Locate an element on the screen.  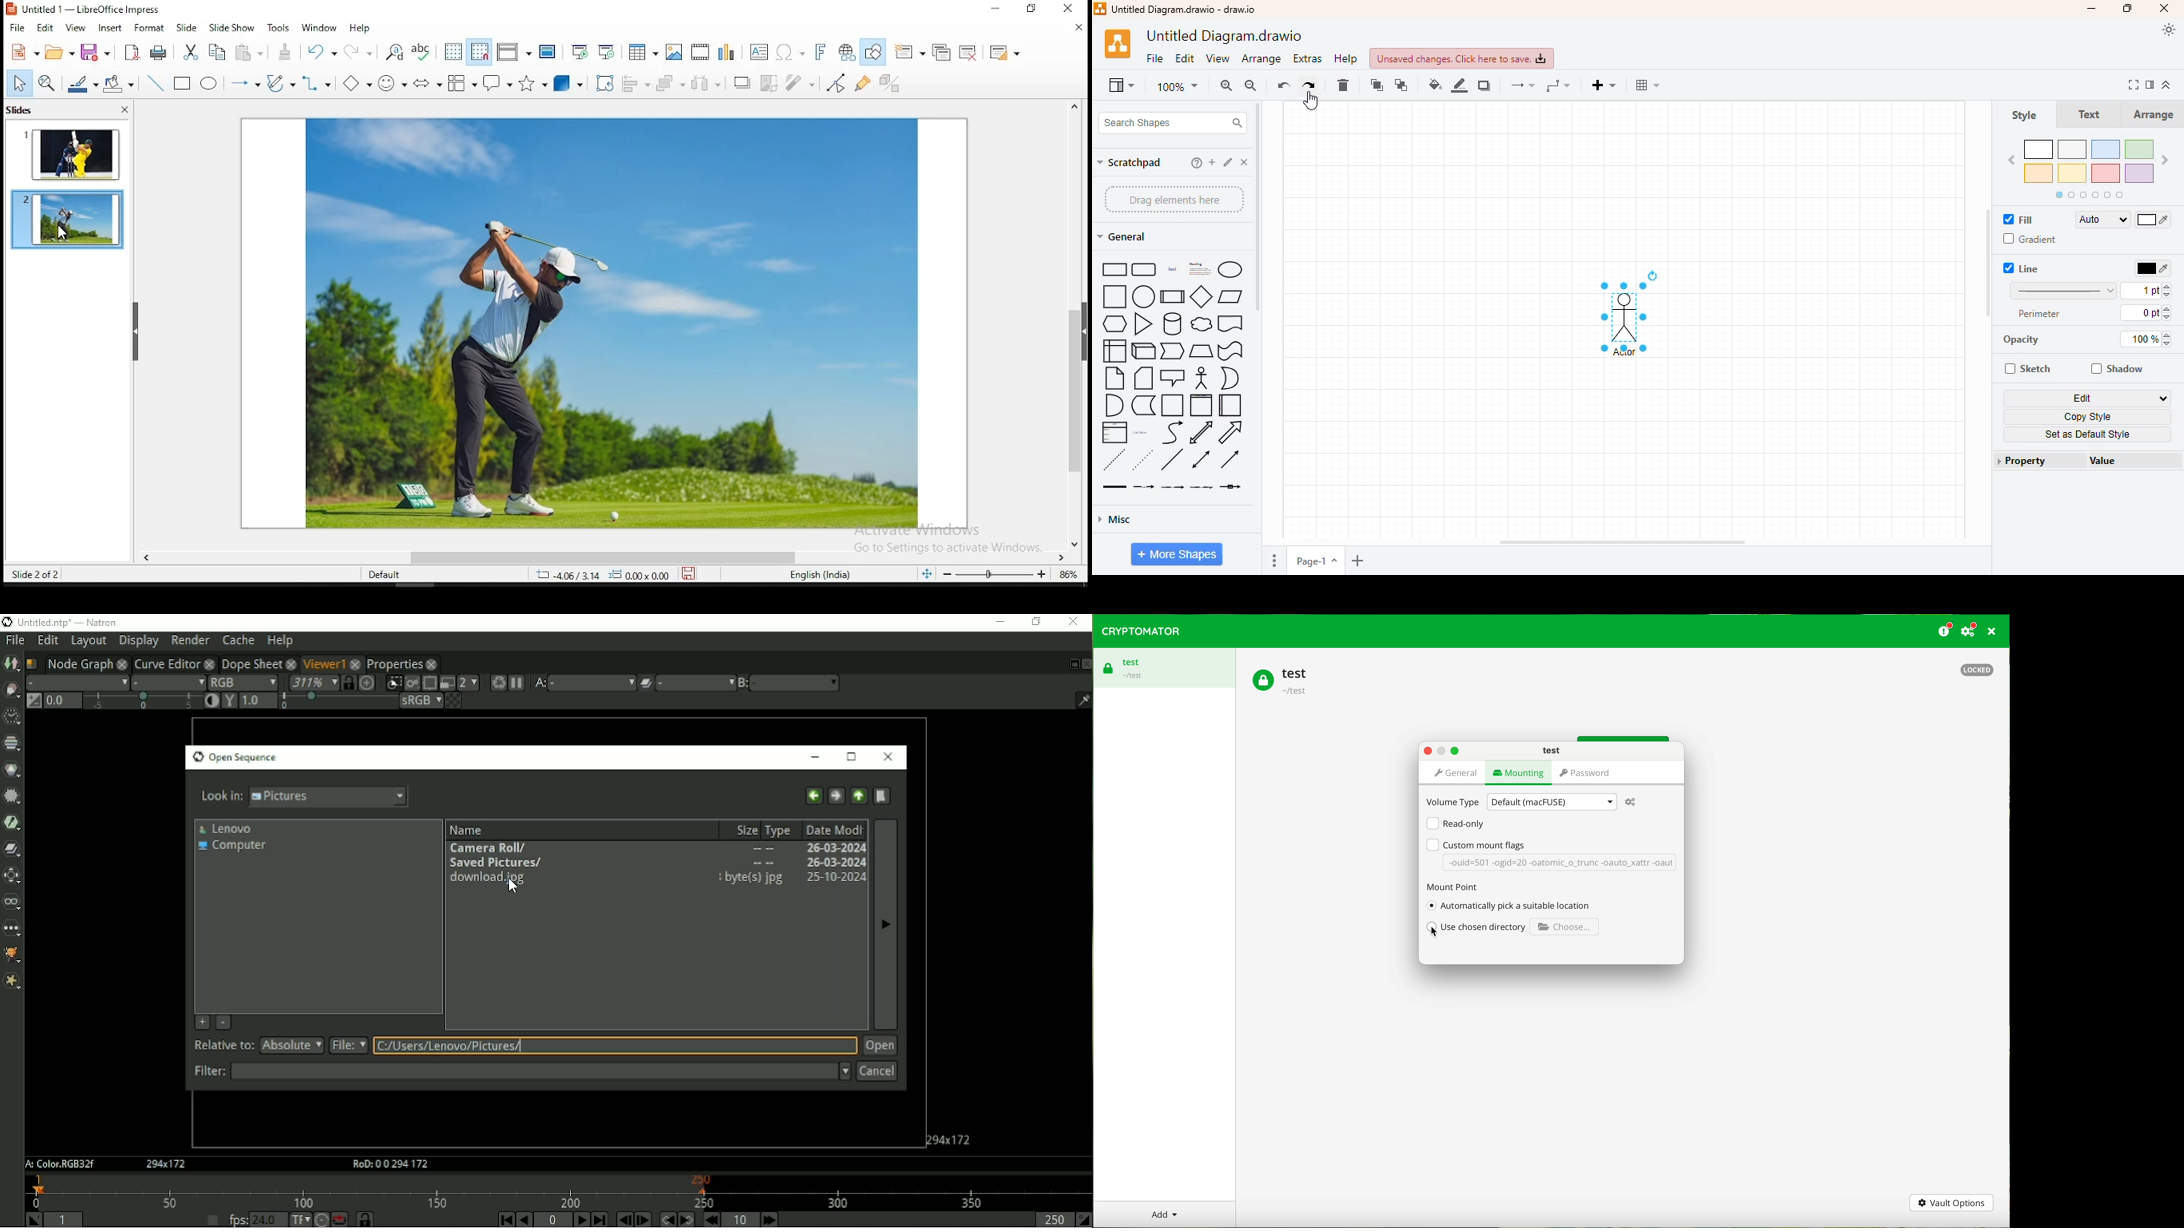
custom mount flags is located at coordinates (1476, 844).